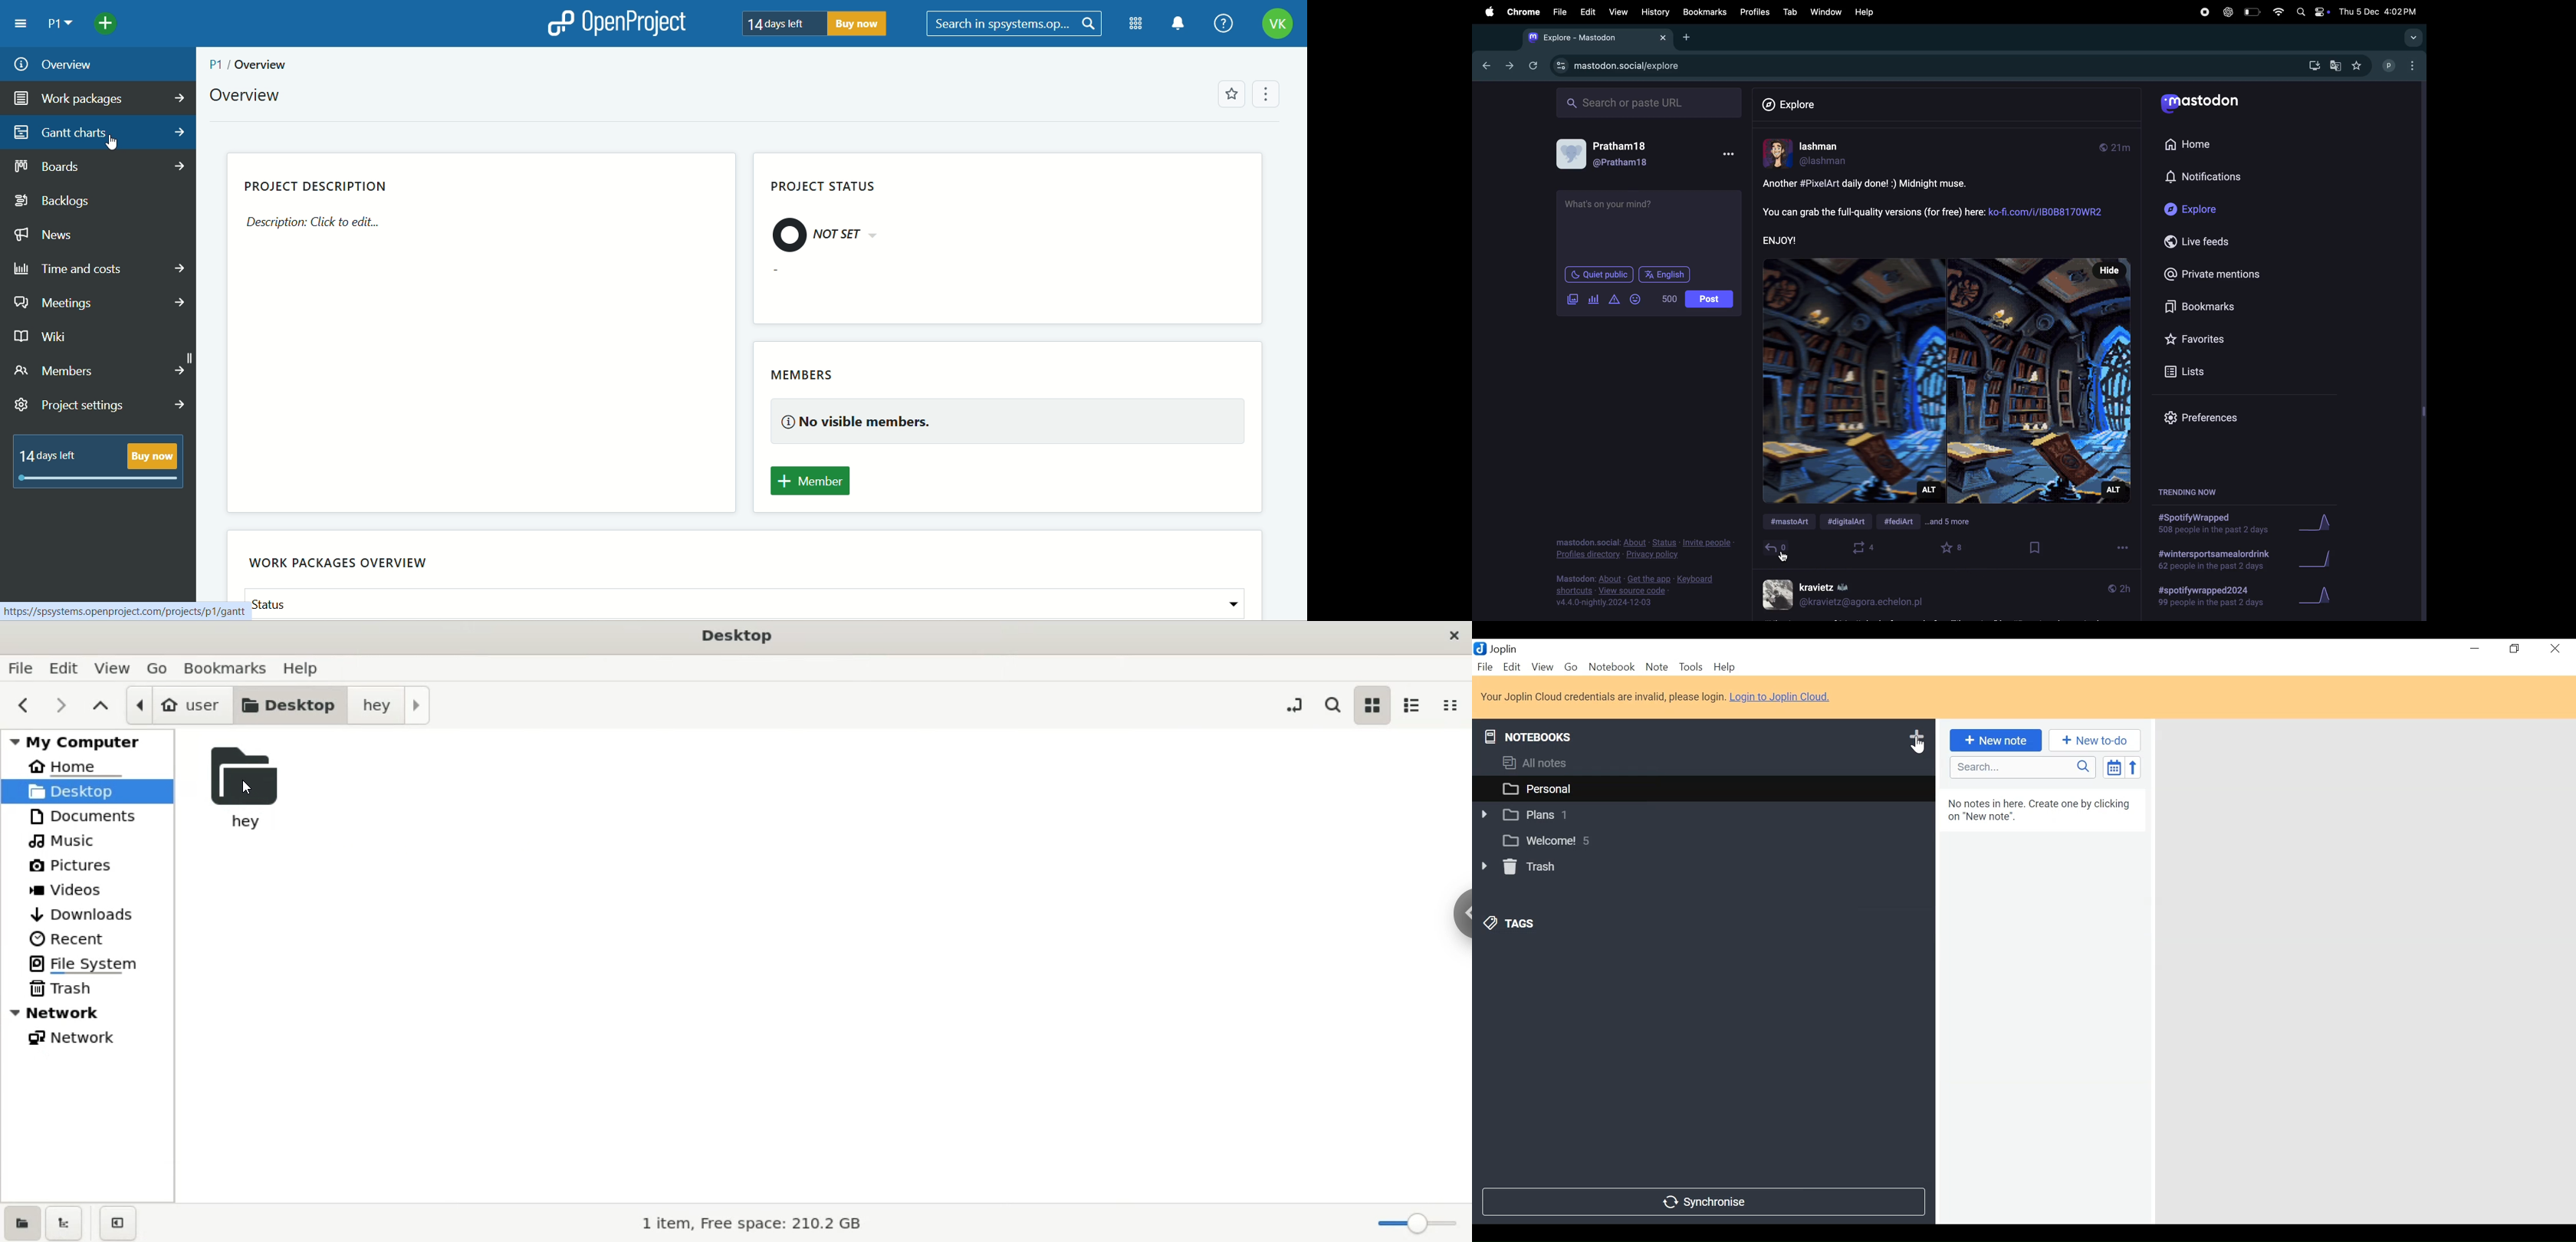 This screenshot has width=2576, height=1260. What do you see at coordinates (1614, 666) in the screenshot?
I see `Notebook` at bounding box center [1614, 666].